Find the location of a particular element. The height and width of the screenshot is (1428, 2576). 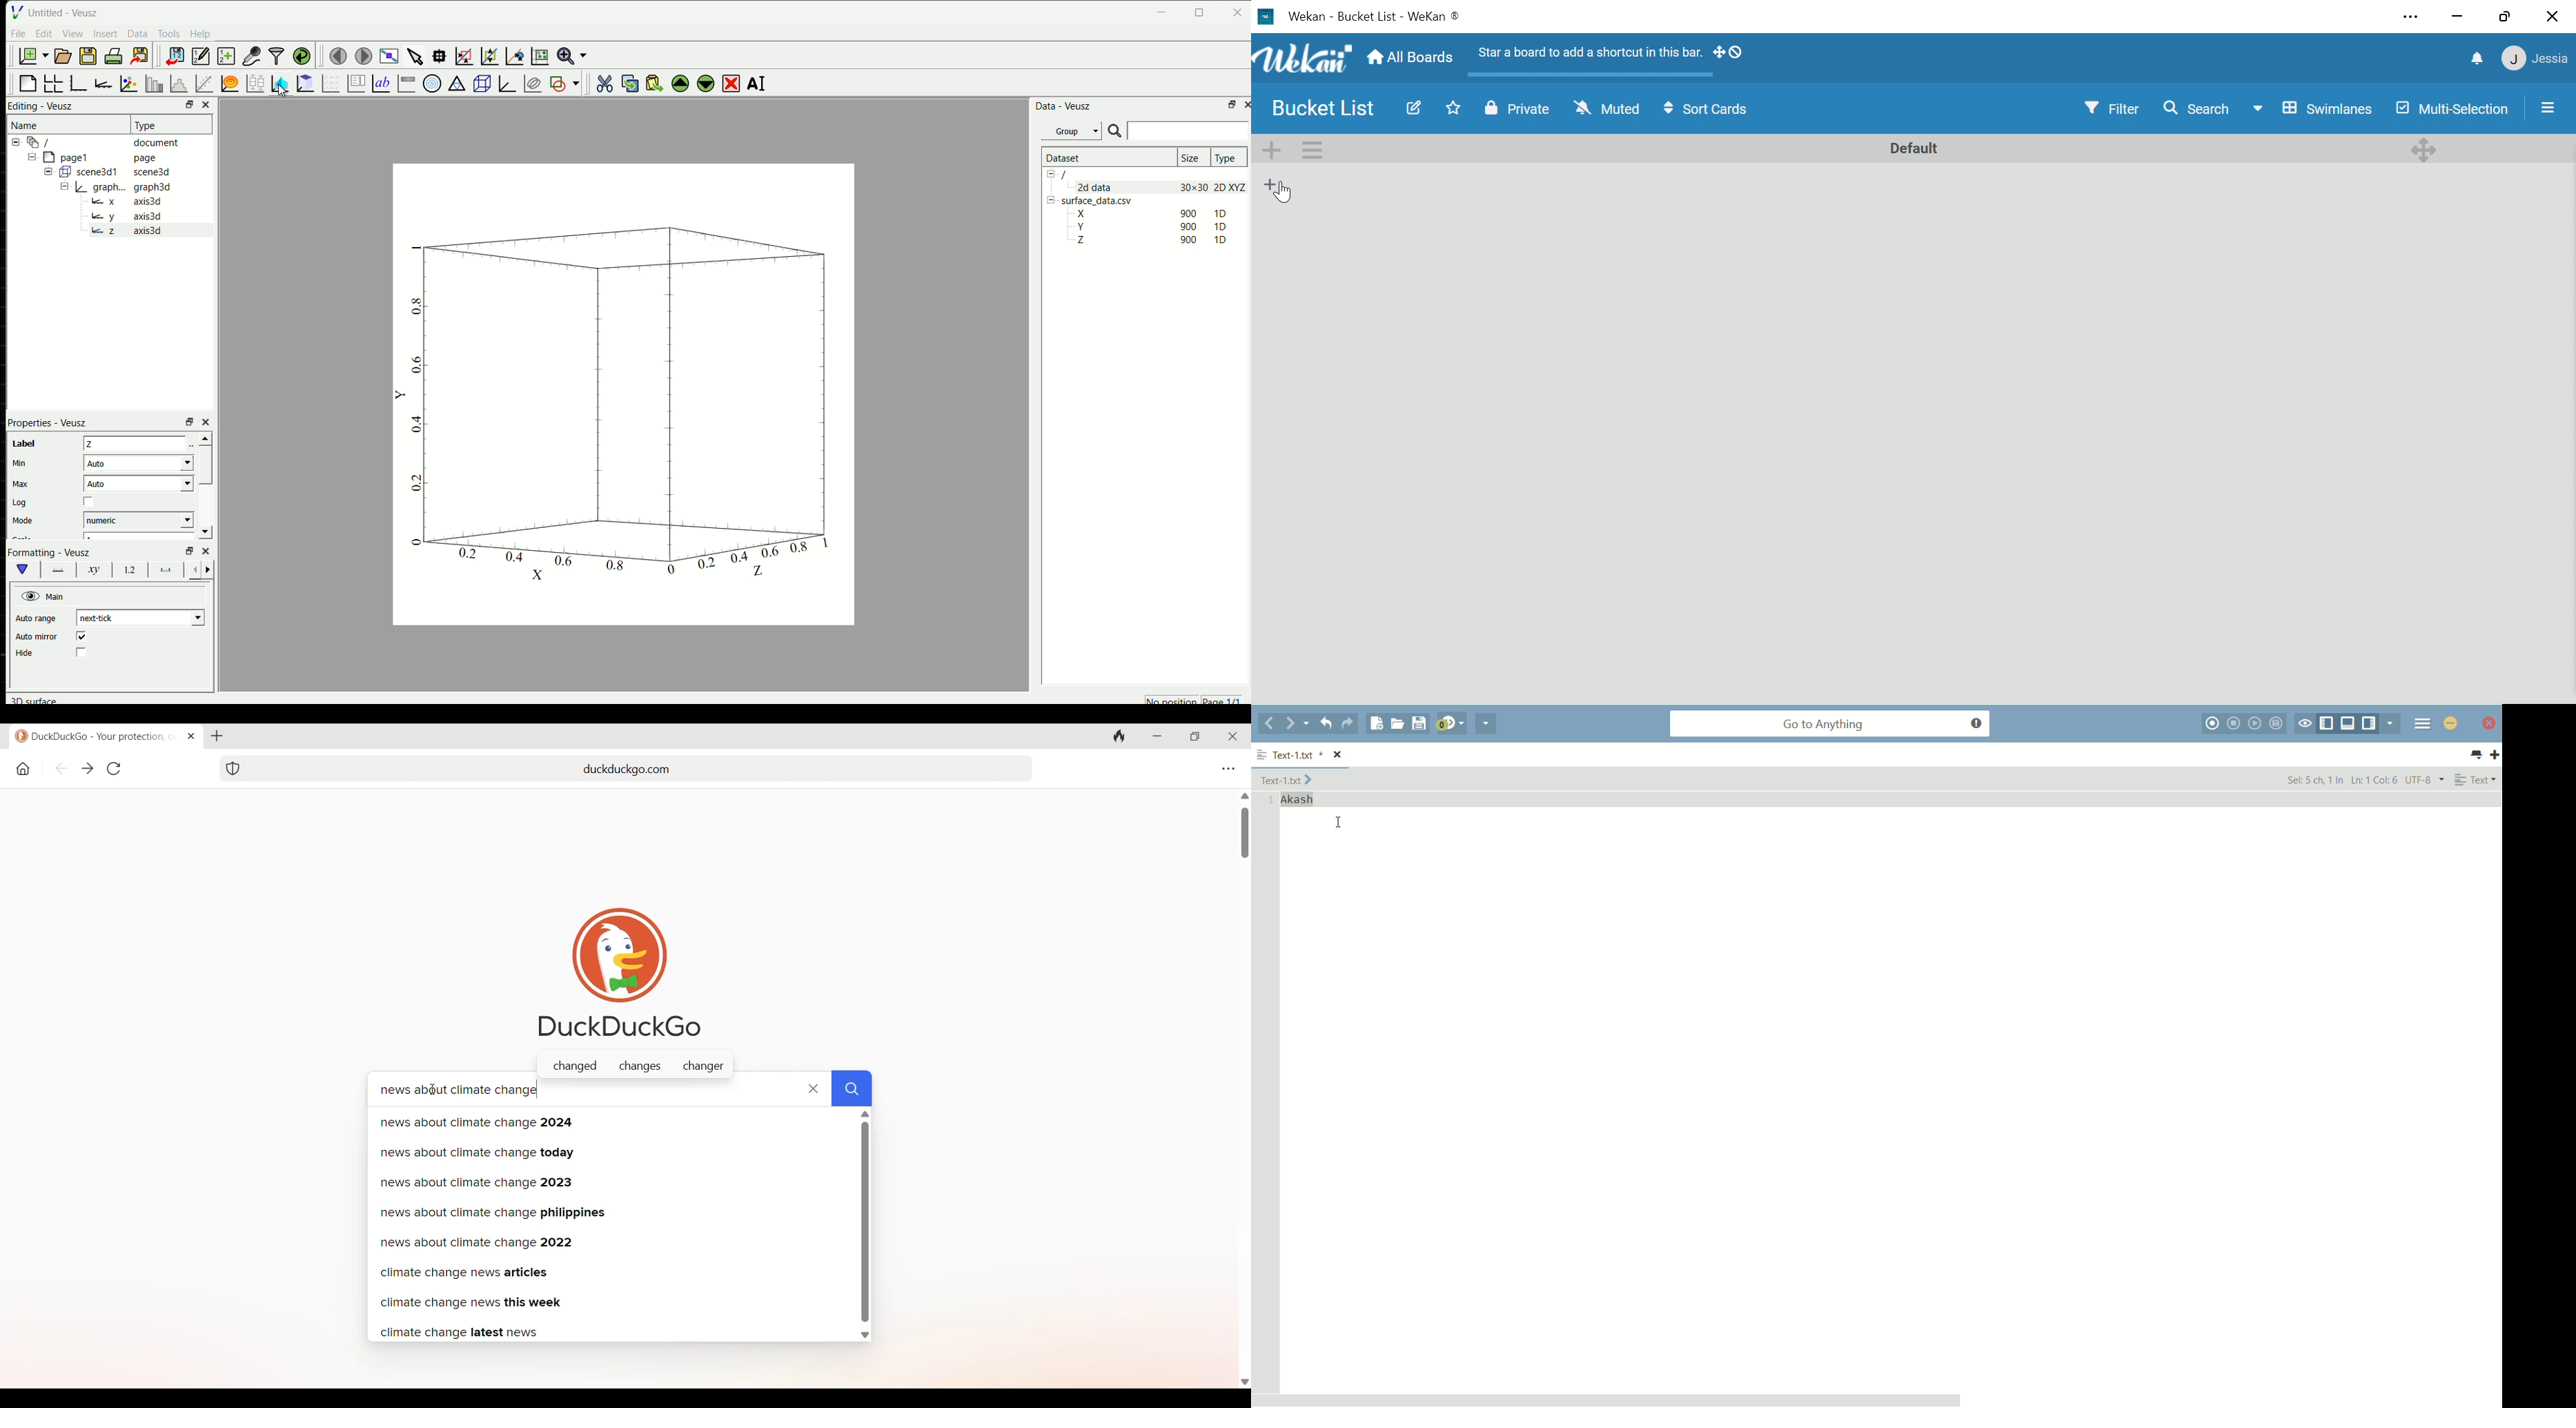

numeric is located at coordinates (132, 520).